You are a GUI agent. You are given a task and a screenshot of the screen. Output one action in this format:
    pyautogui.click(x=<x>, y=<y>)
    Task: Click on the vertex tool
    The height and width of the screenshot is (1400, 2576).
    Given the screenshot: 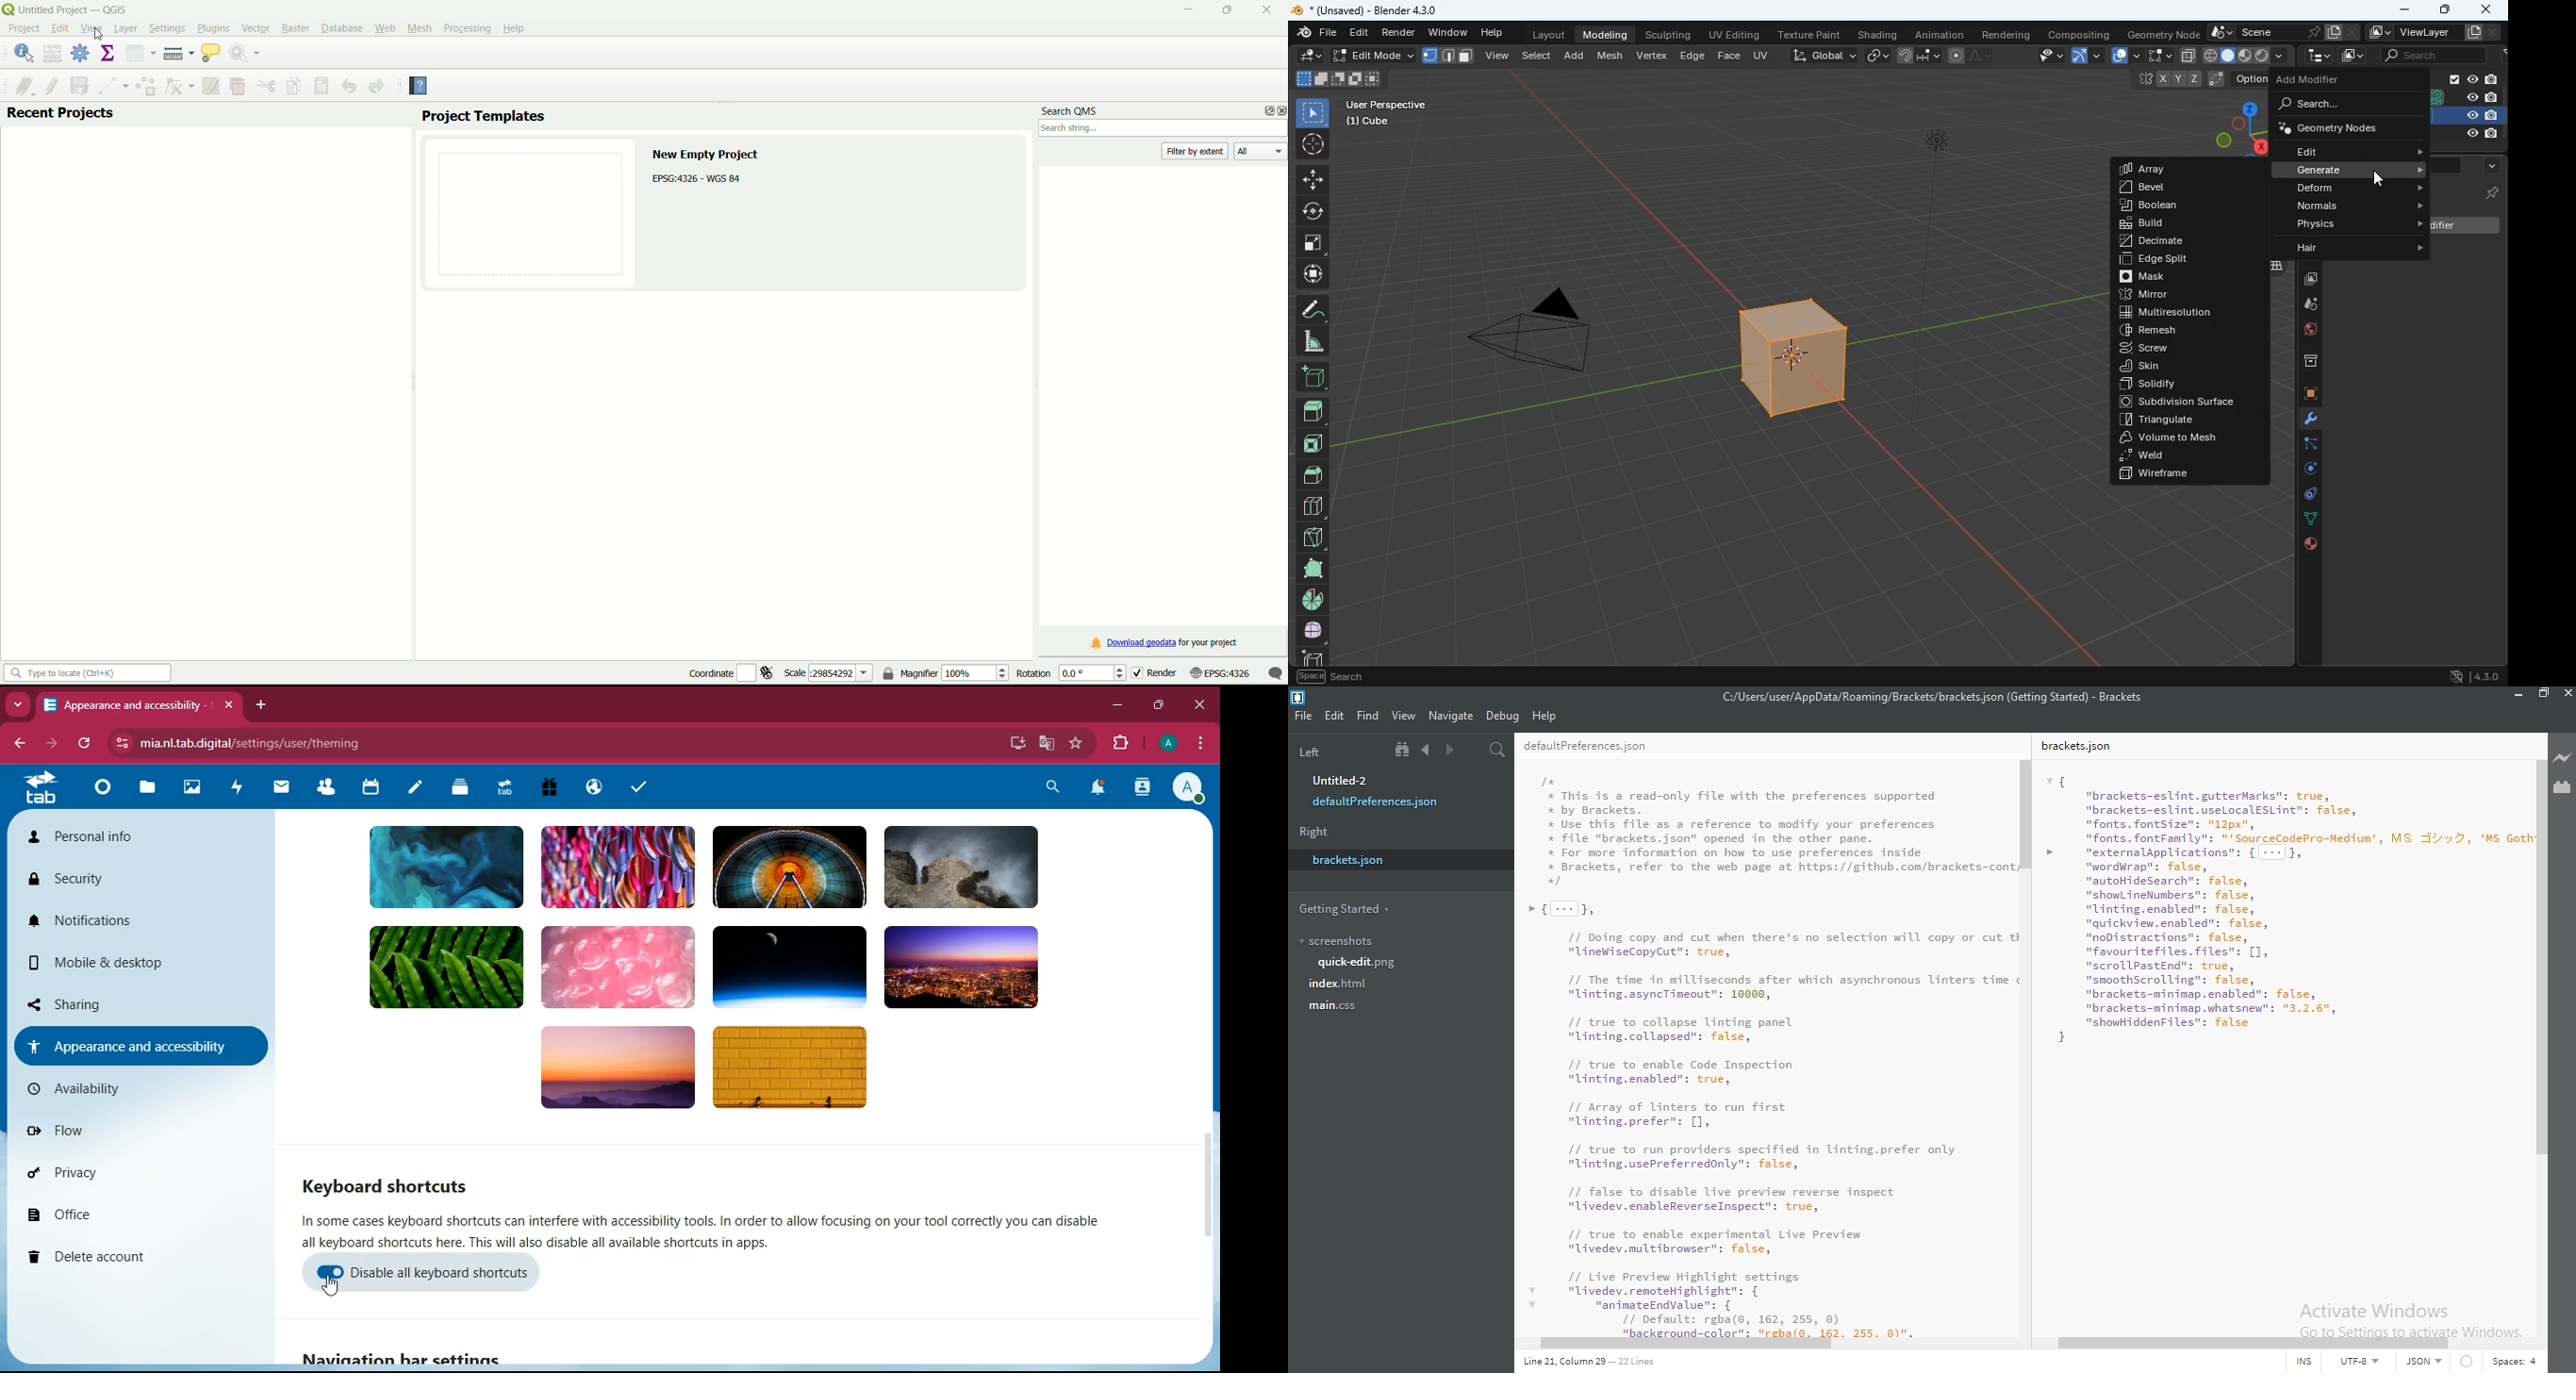 What is the action you would take?
    pyautogui.click(x=180, y=87)
    